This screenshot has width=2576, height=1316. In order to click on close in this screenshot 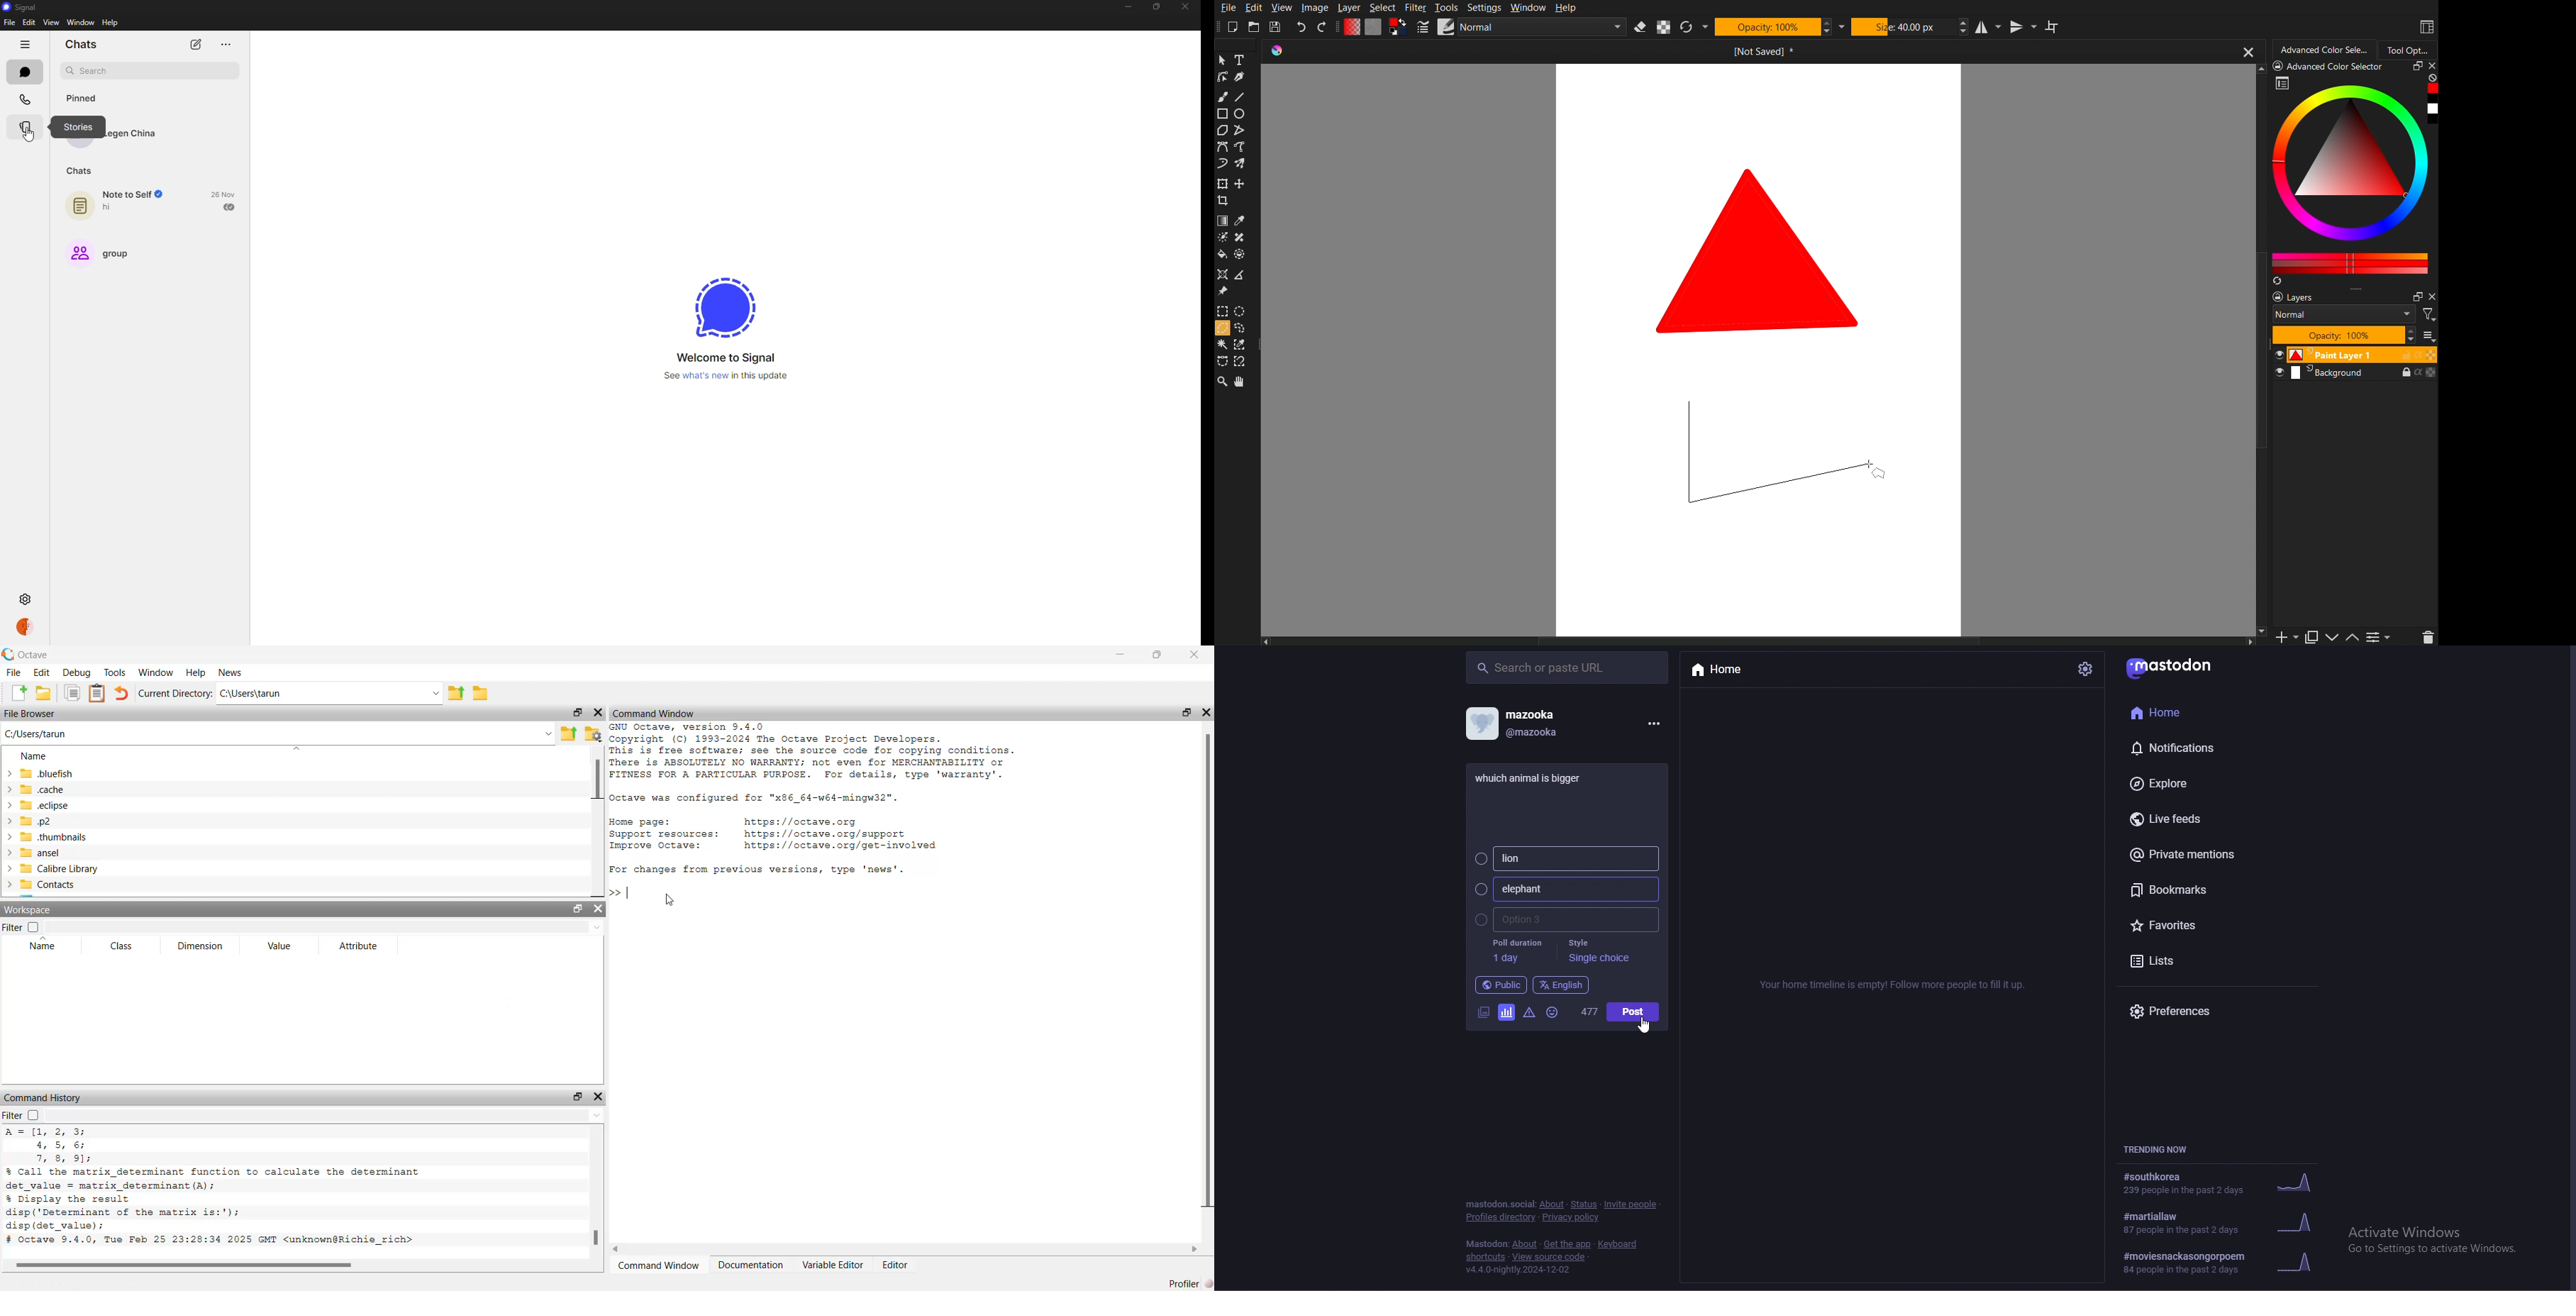, I will do `click(599, 1095)`.